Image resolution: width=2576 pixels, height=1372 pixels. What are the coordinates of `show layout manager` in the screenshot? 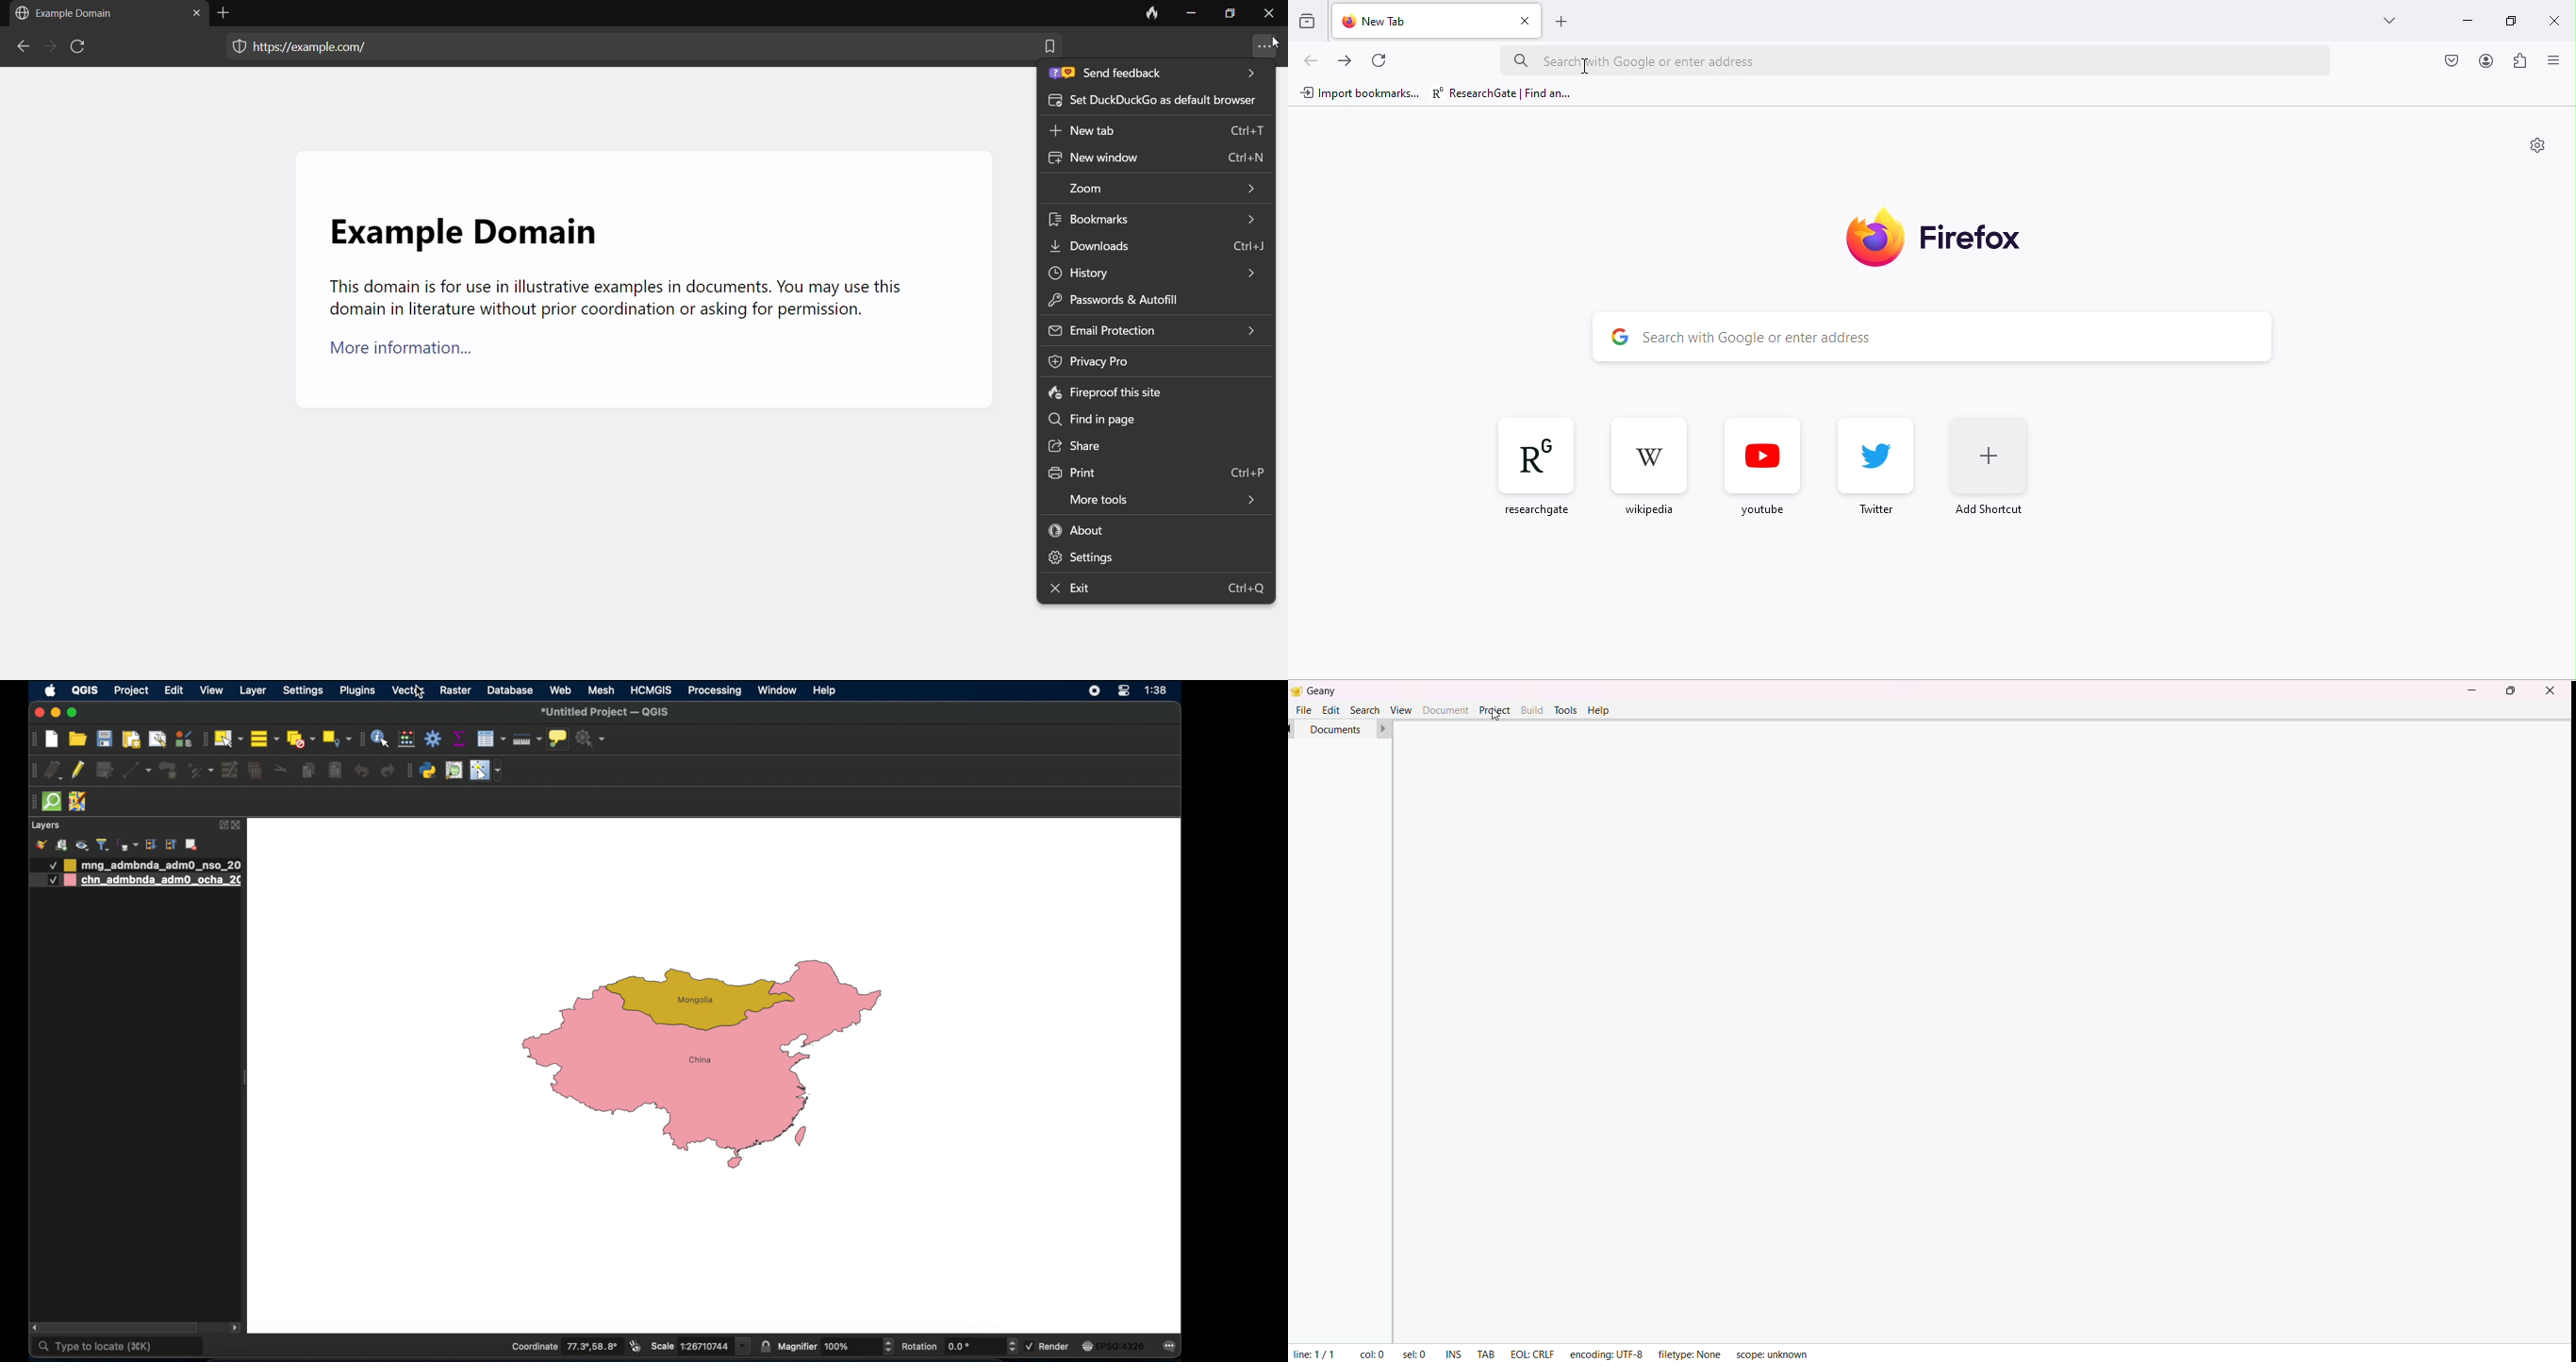 It's located at (157, 740).